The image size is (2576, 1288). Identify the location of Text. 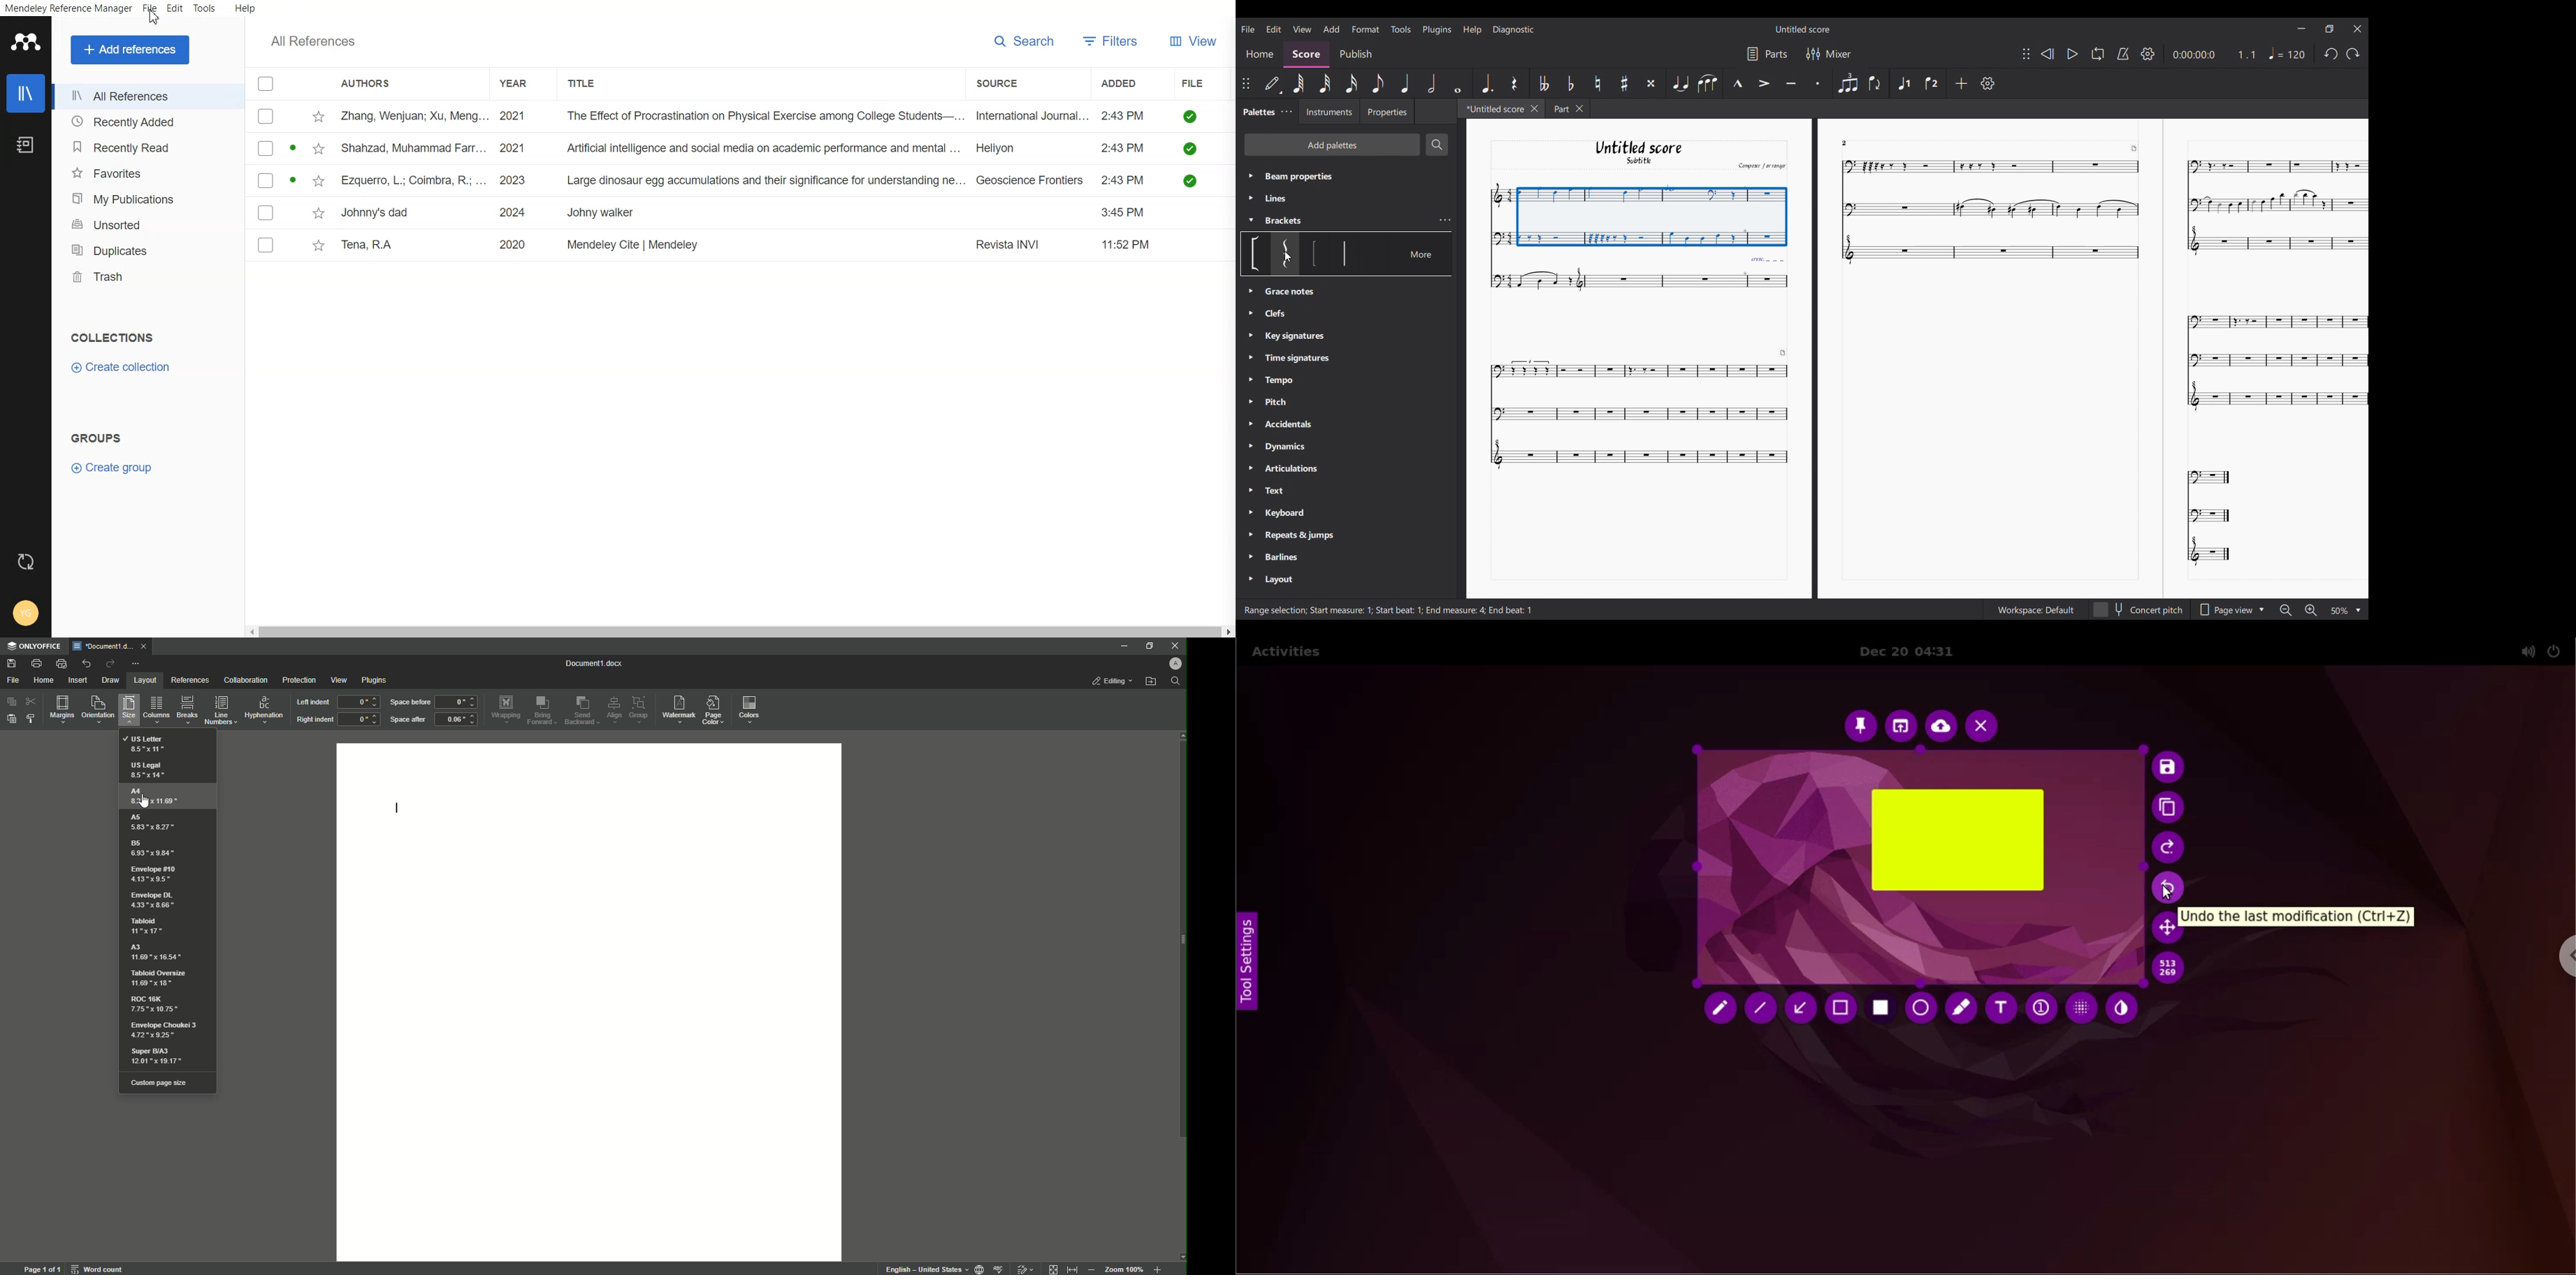
(99, 437).